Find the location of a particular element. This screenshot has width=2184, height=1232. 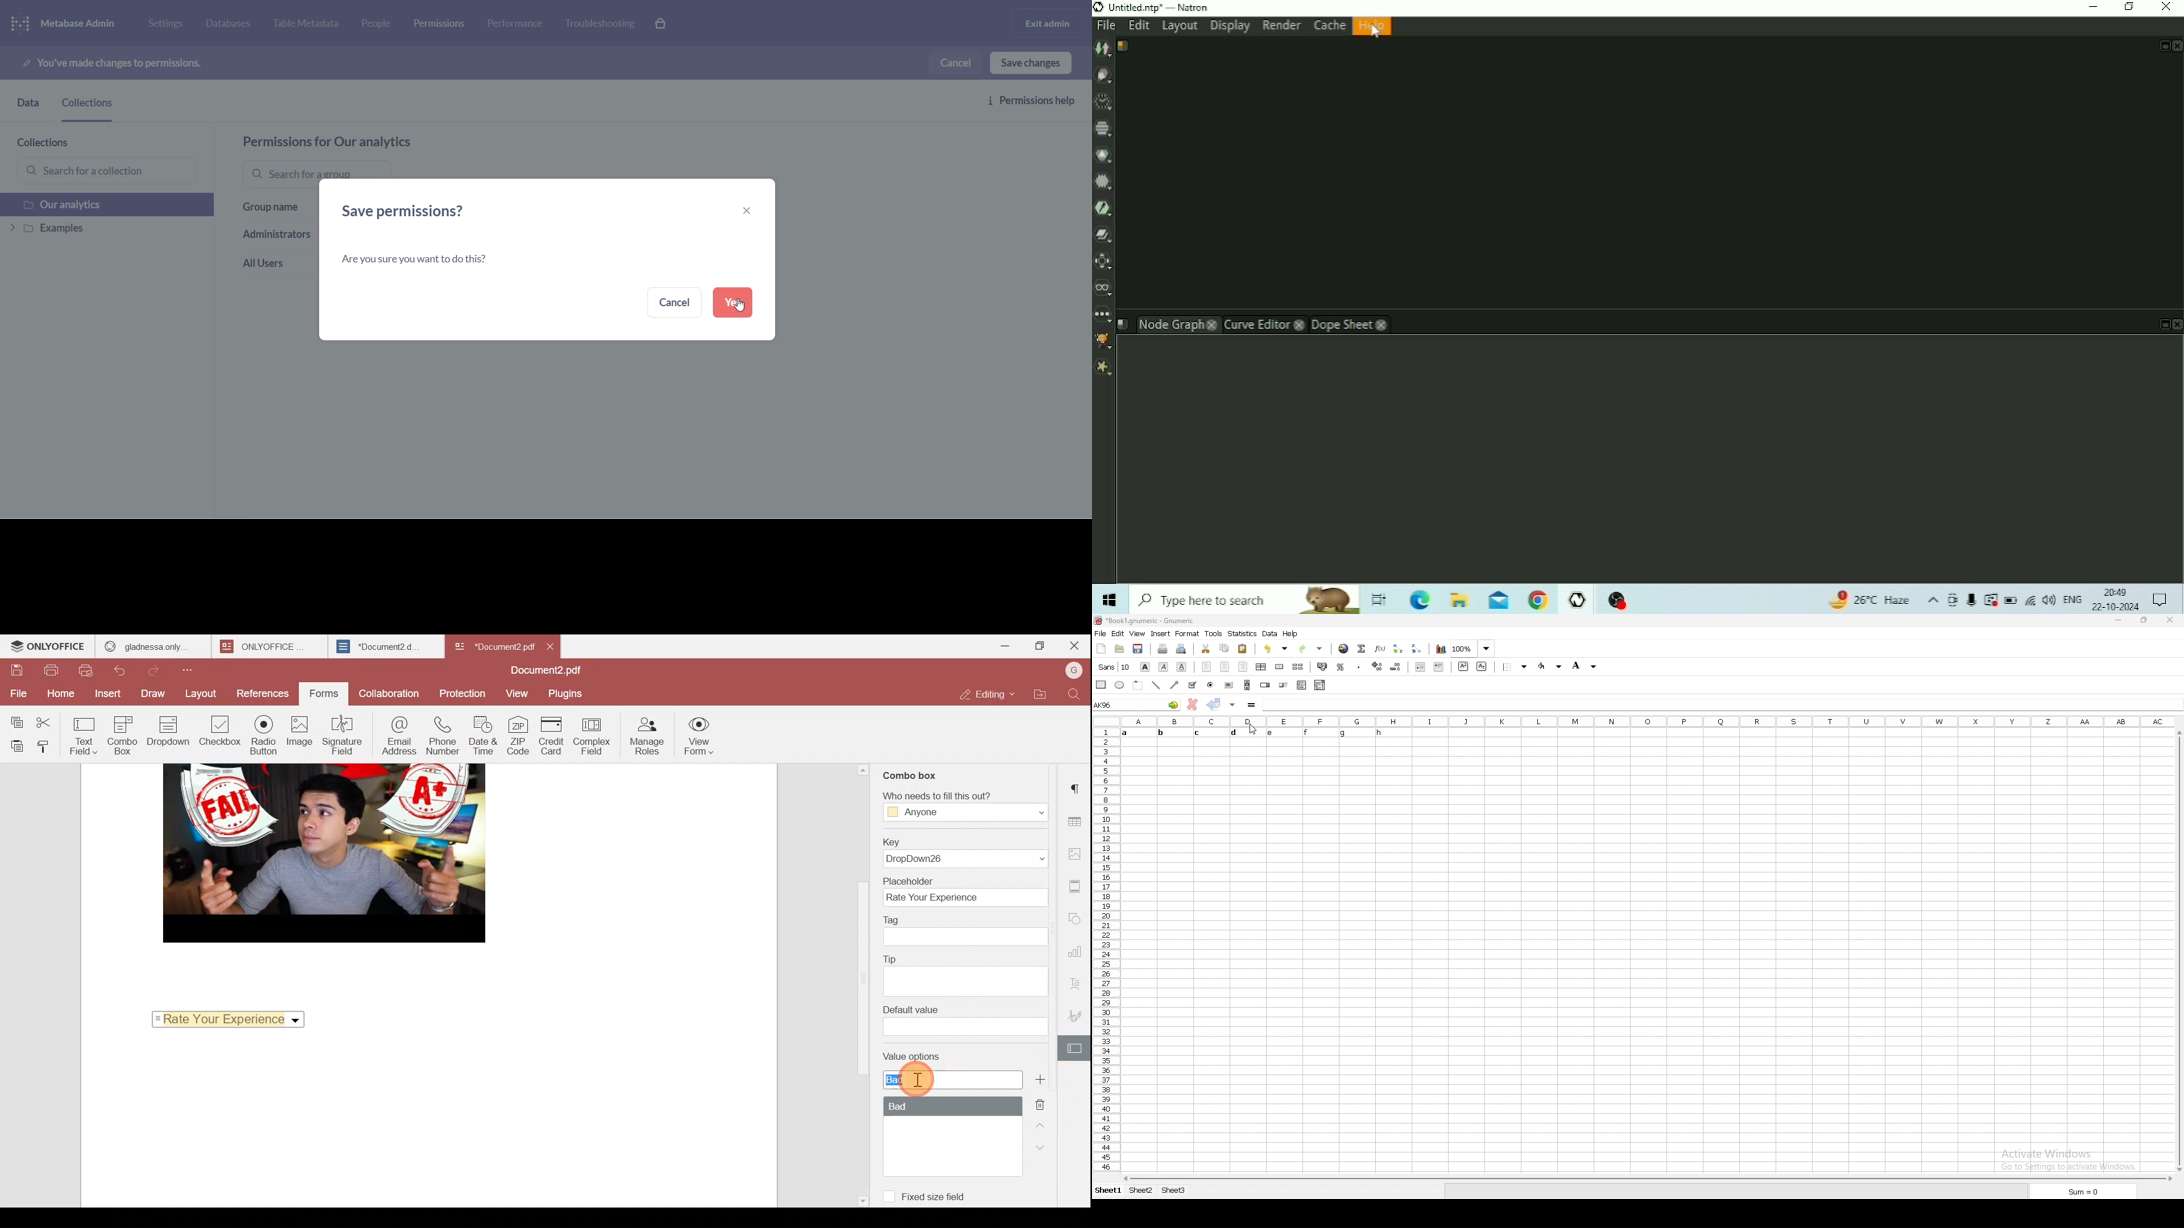

italic is located at coordinates (1163, 666).